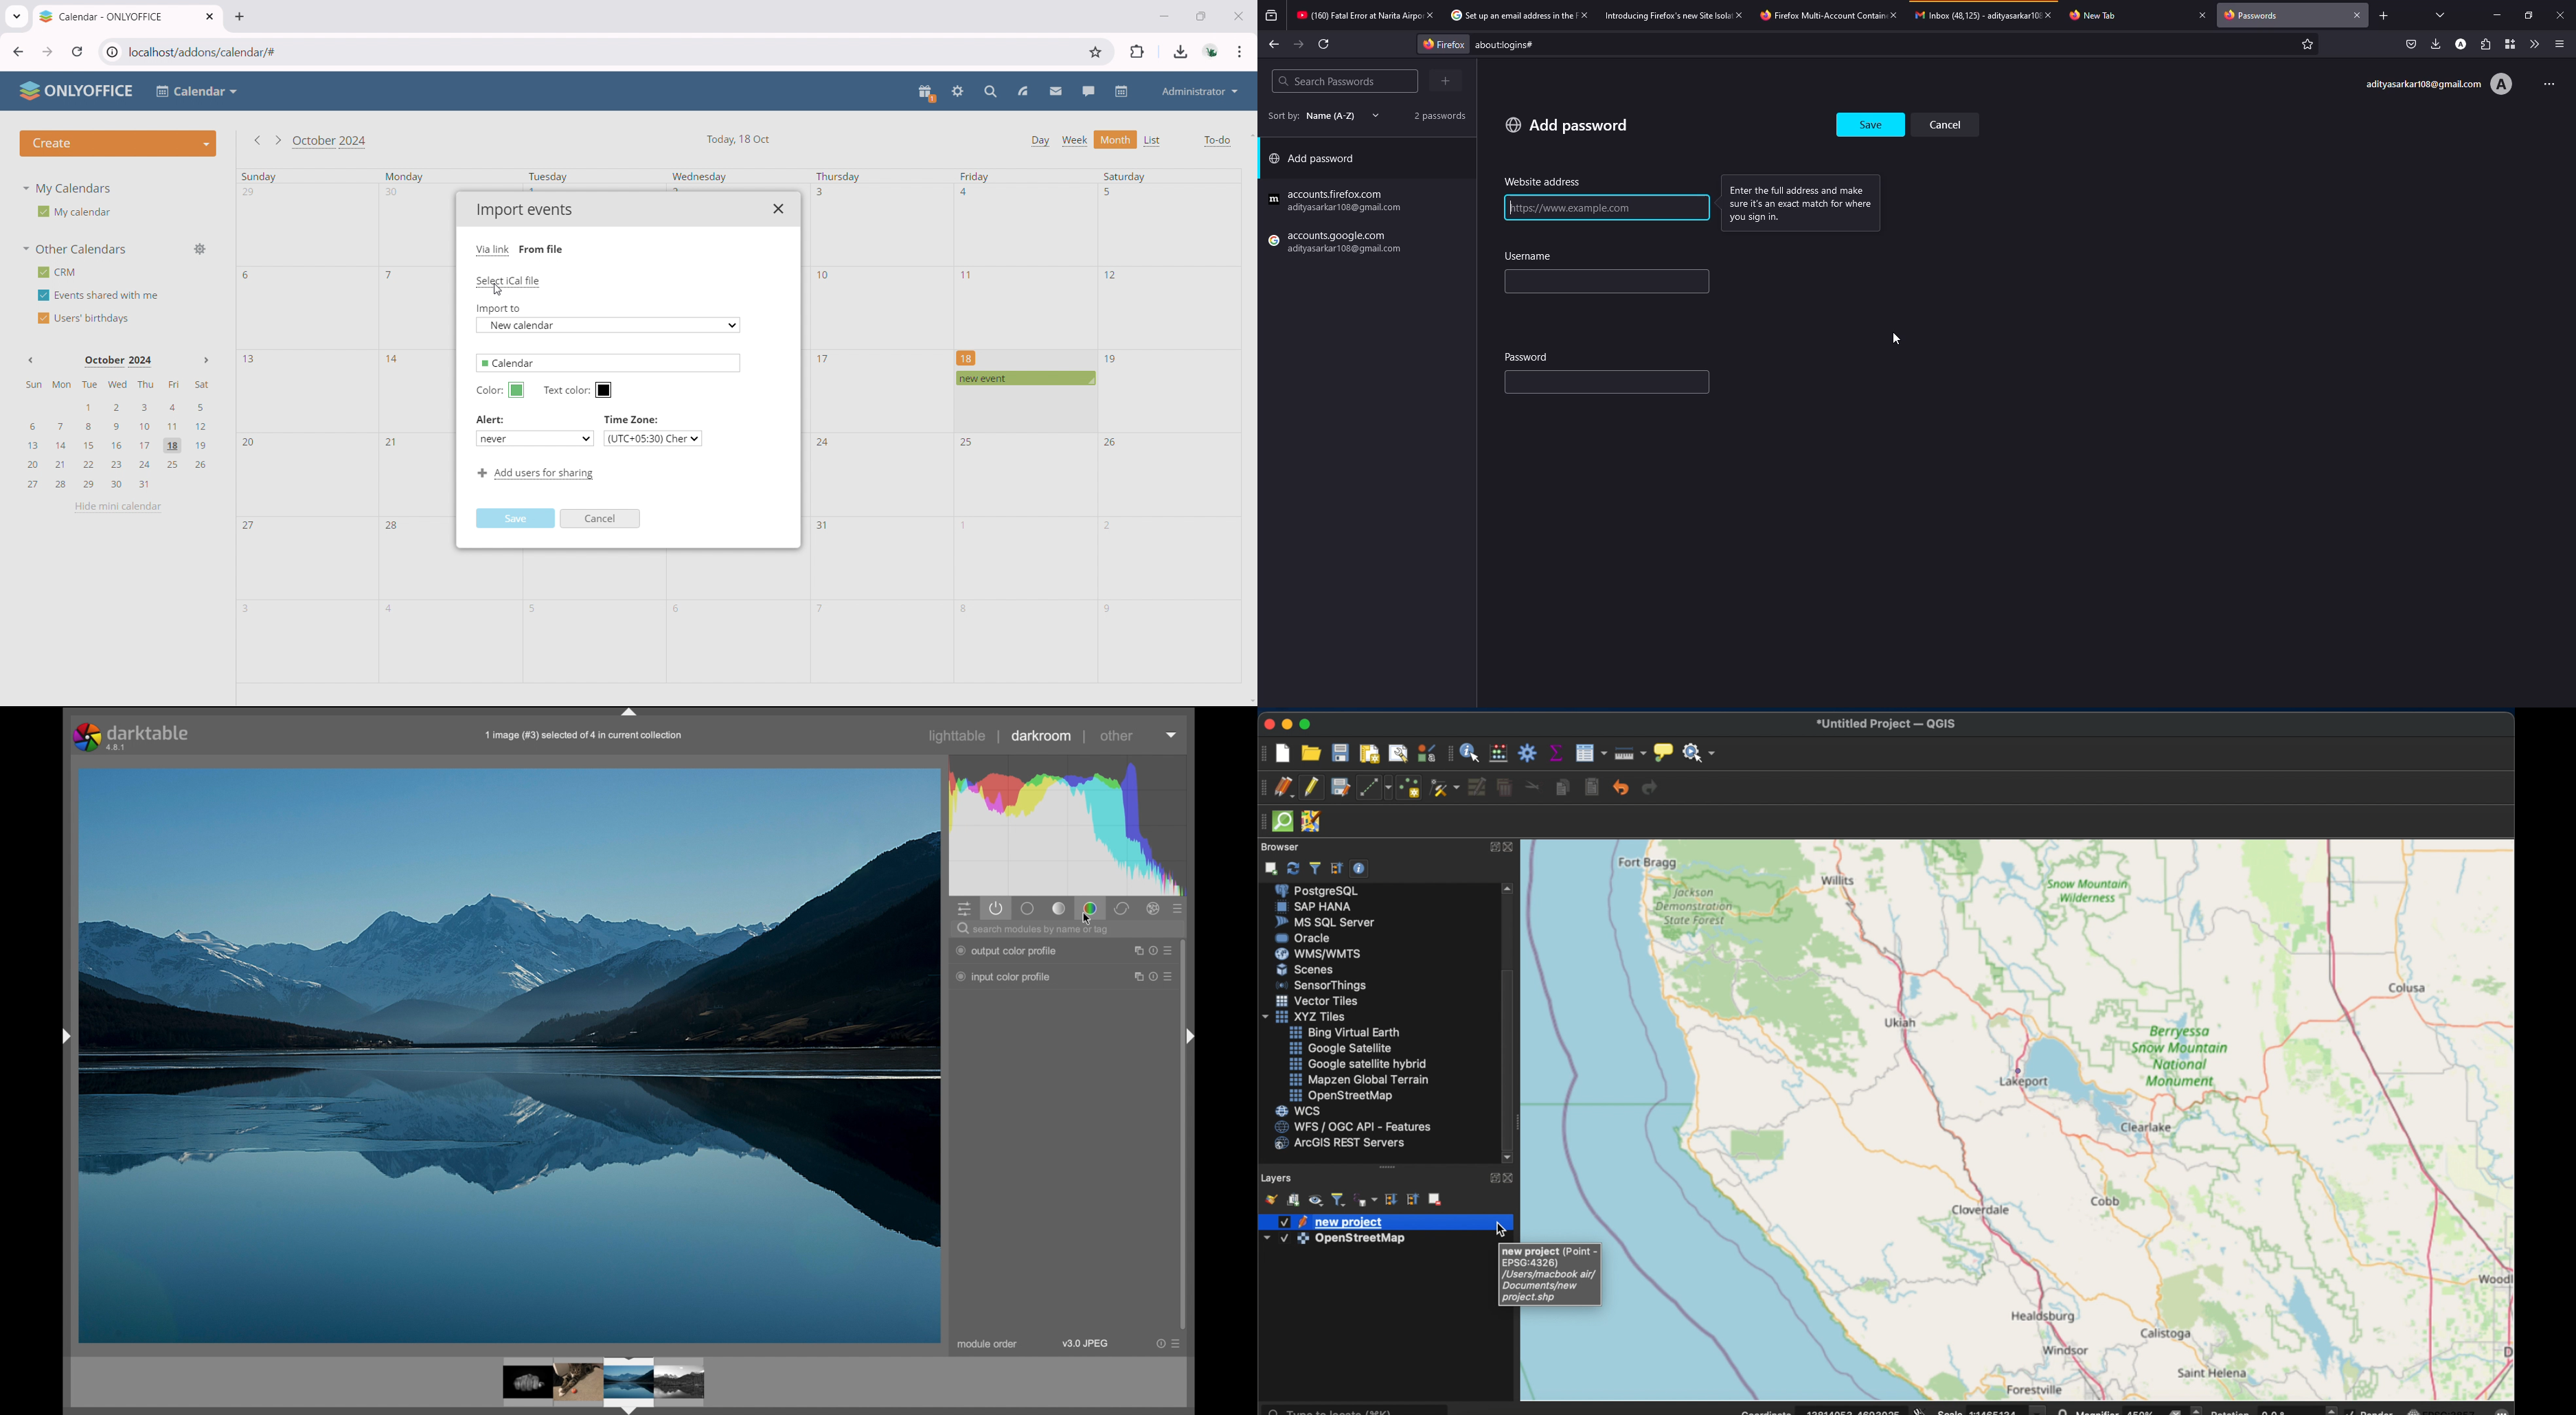 This screenshot has width=2576, height=1428. Describe the element at coordinates (1500, 753) in the screenshot. I see `open field calculator` at that location.